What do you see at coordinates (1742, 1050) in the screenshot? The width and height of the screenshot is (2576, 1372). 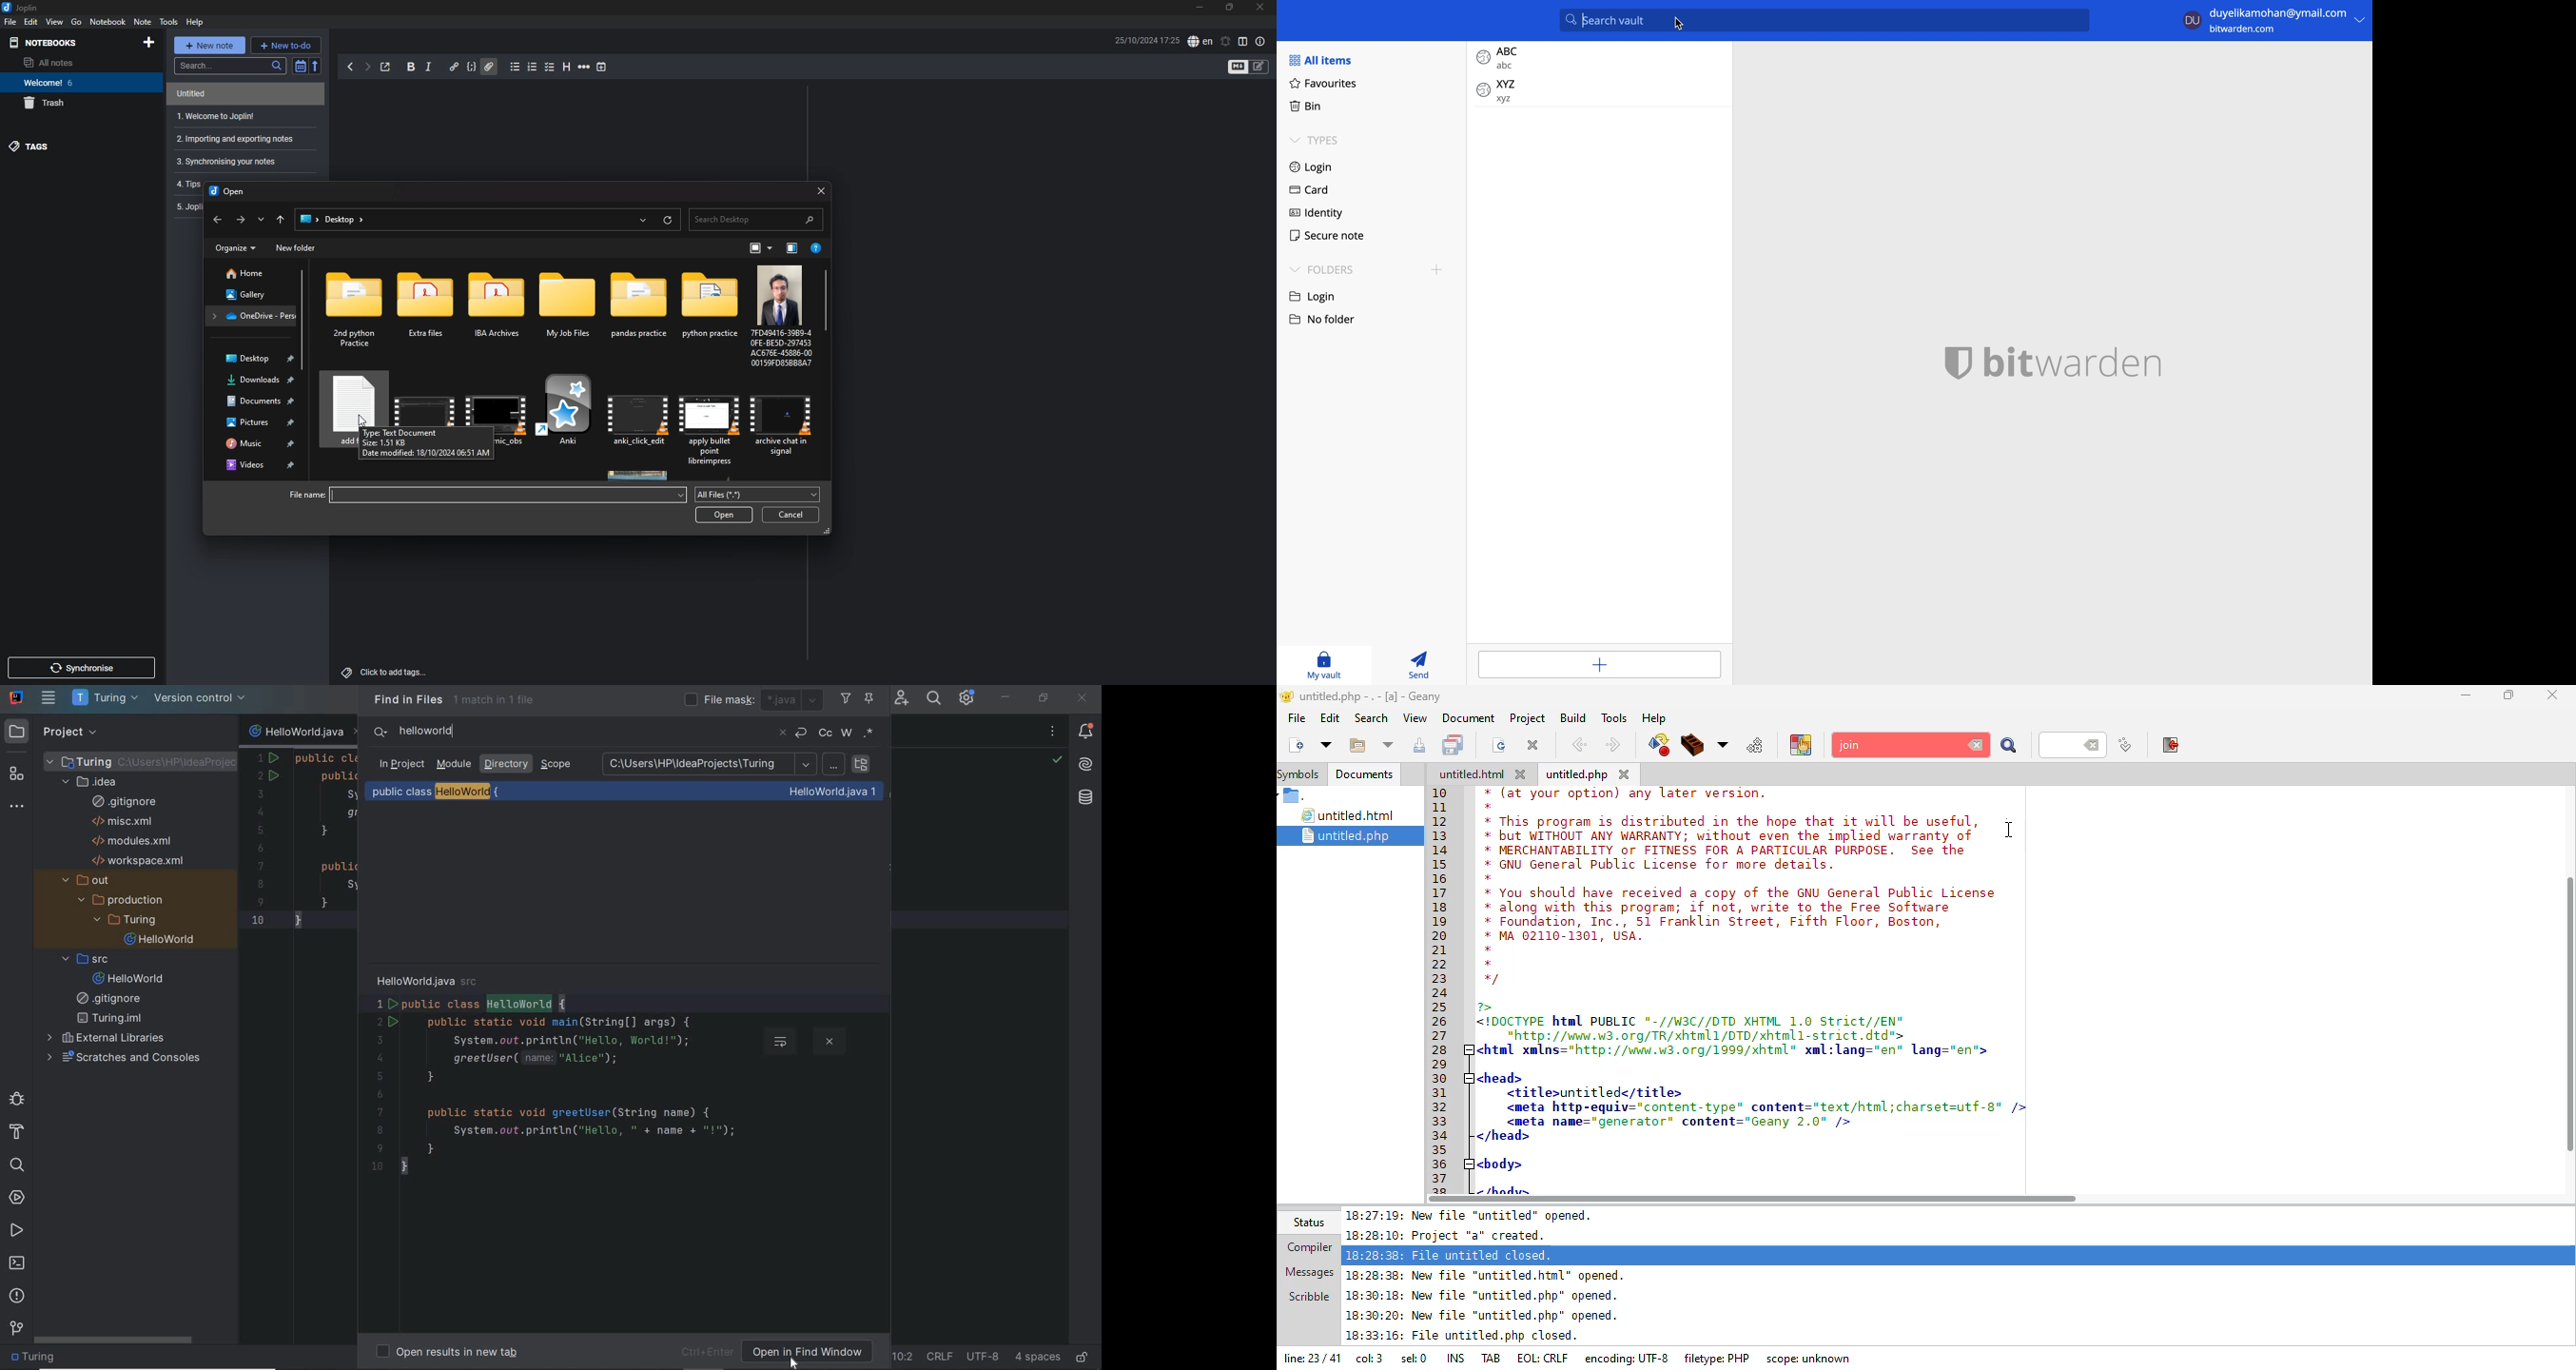 I see `<html xmlns="http://www.w3.org/1999/xhtml" xml:lang="en" lang="en">` at bounding box center [1742, 1050].